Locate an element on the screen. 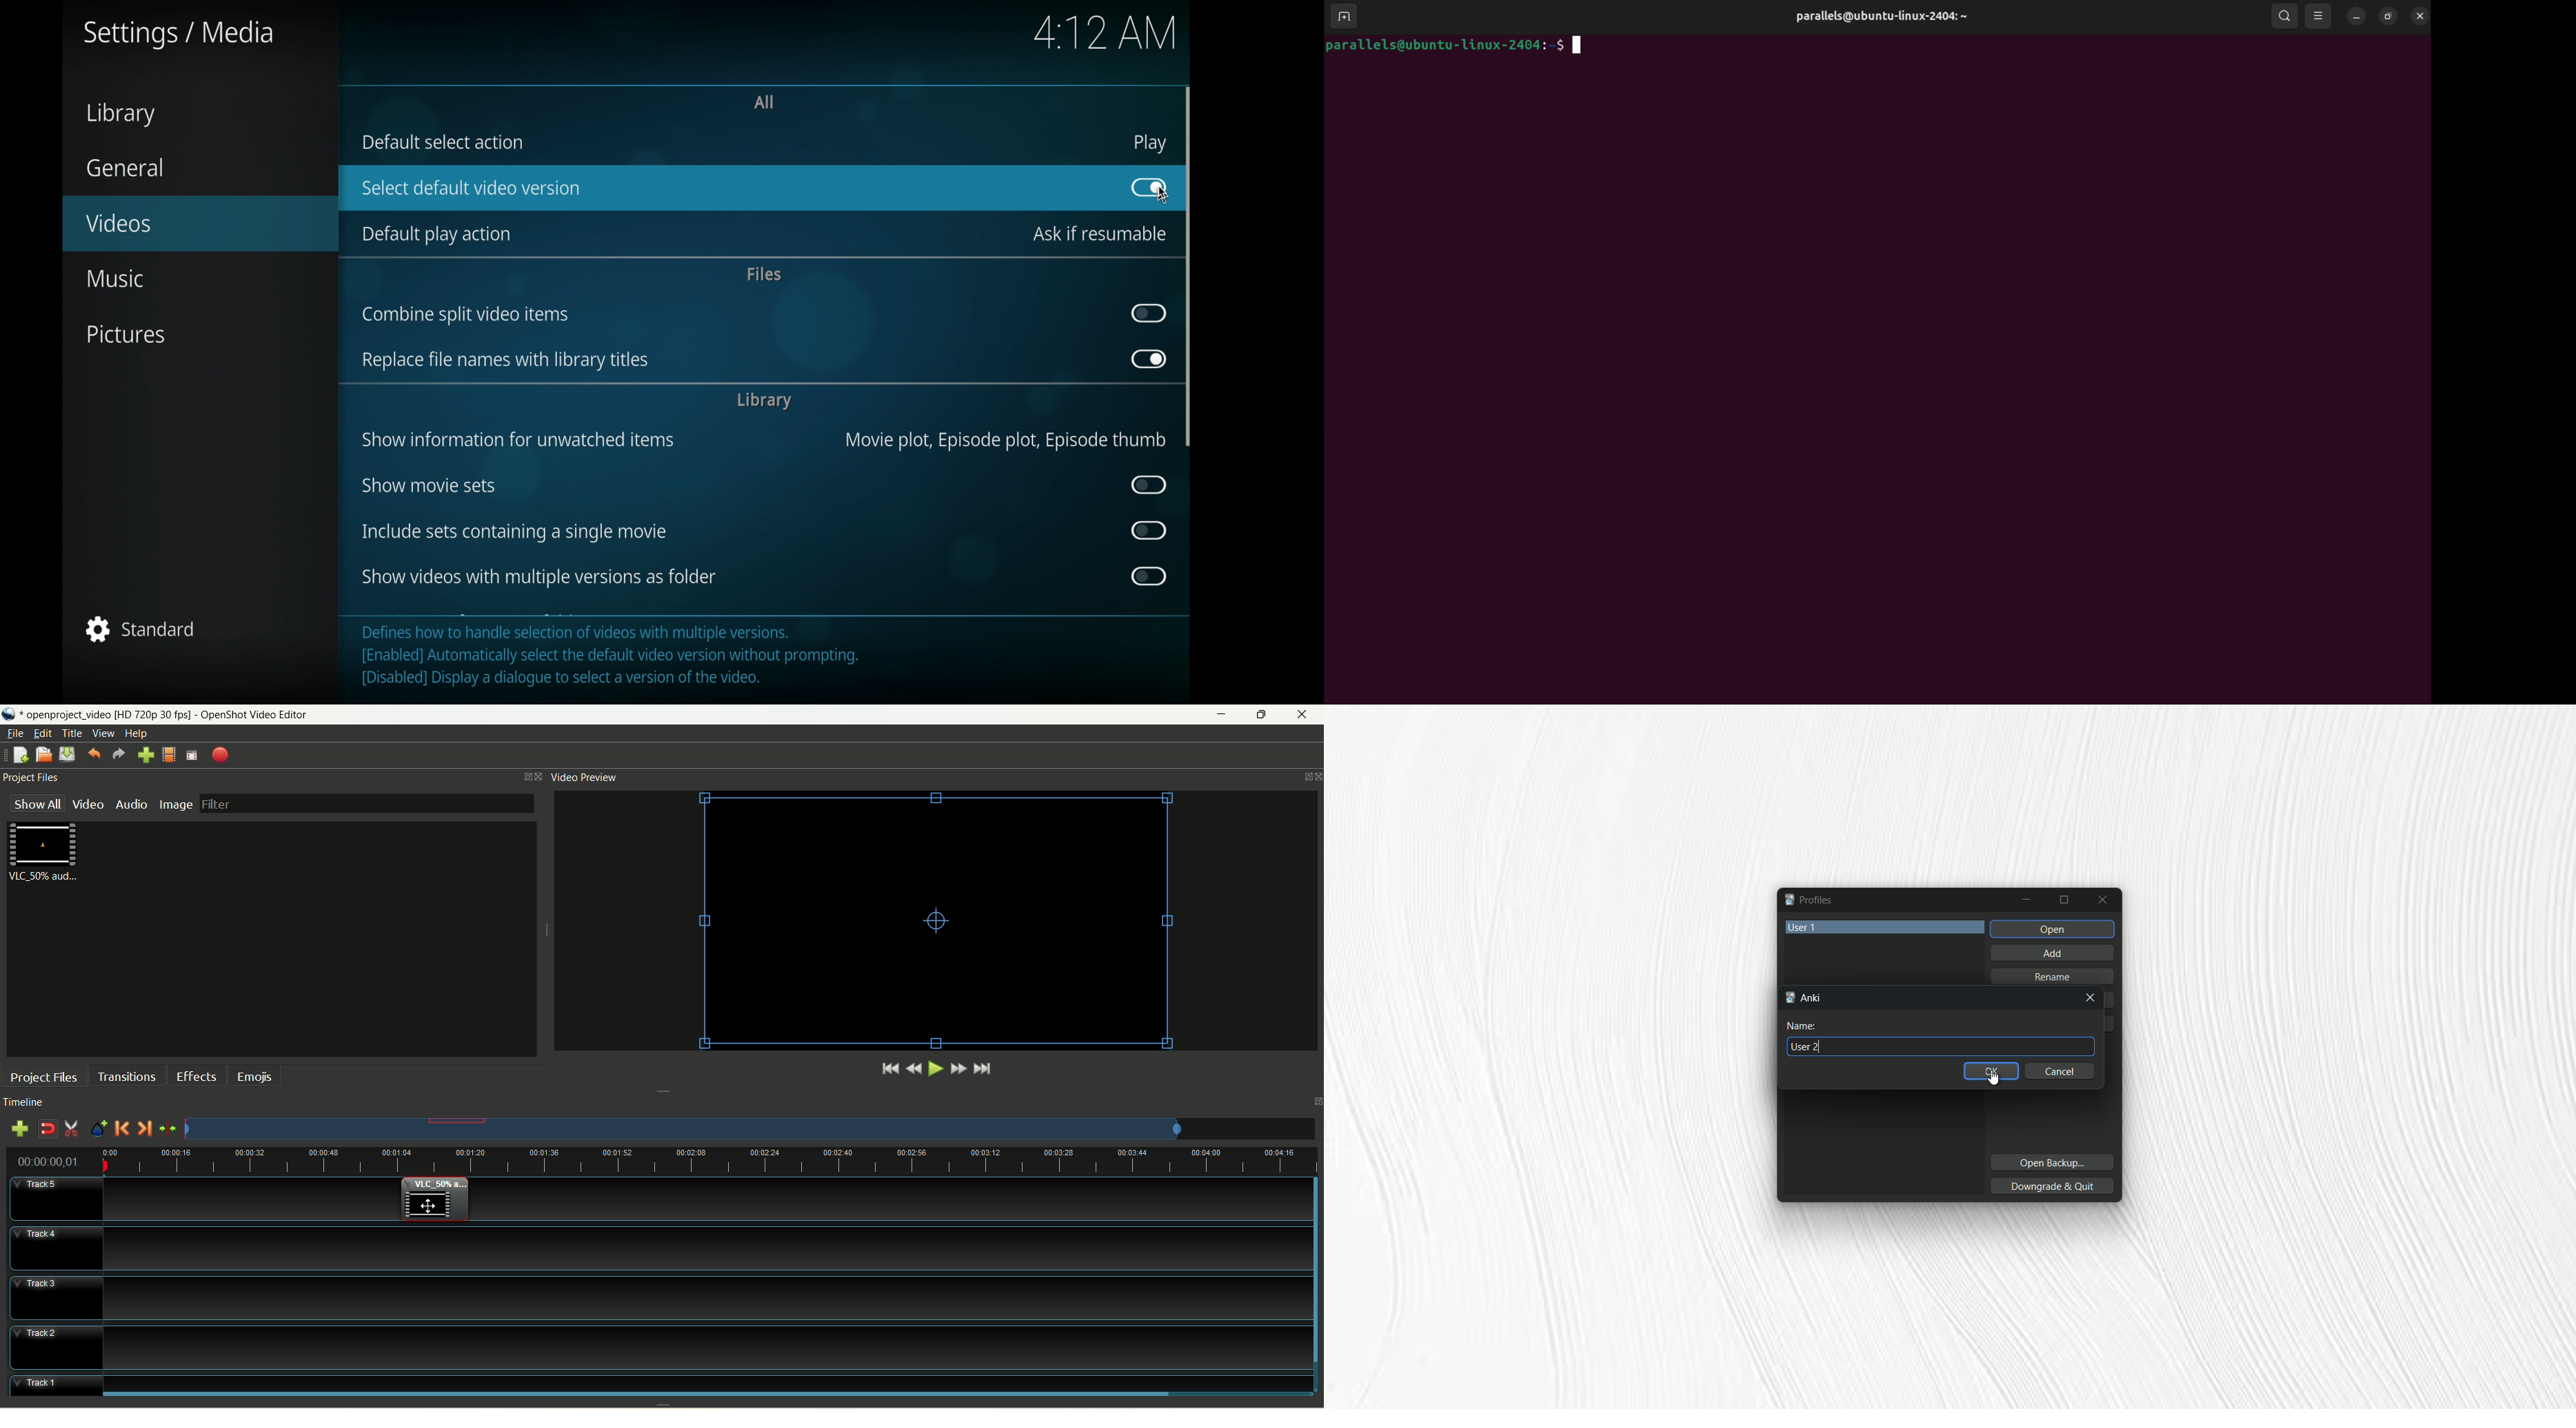  rewind is located at coordinates (912, 1068).